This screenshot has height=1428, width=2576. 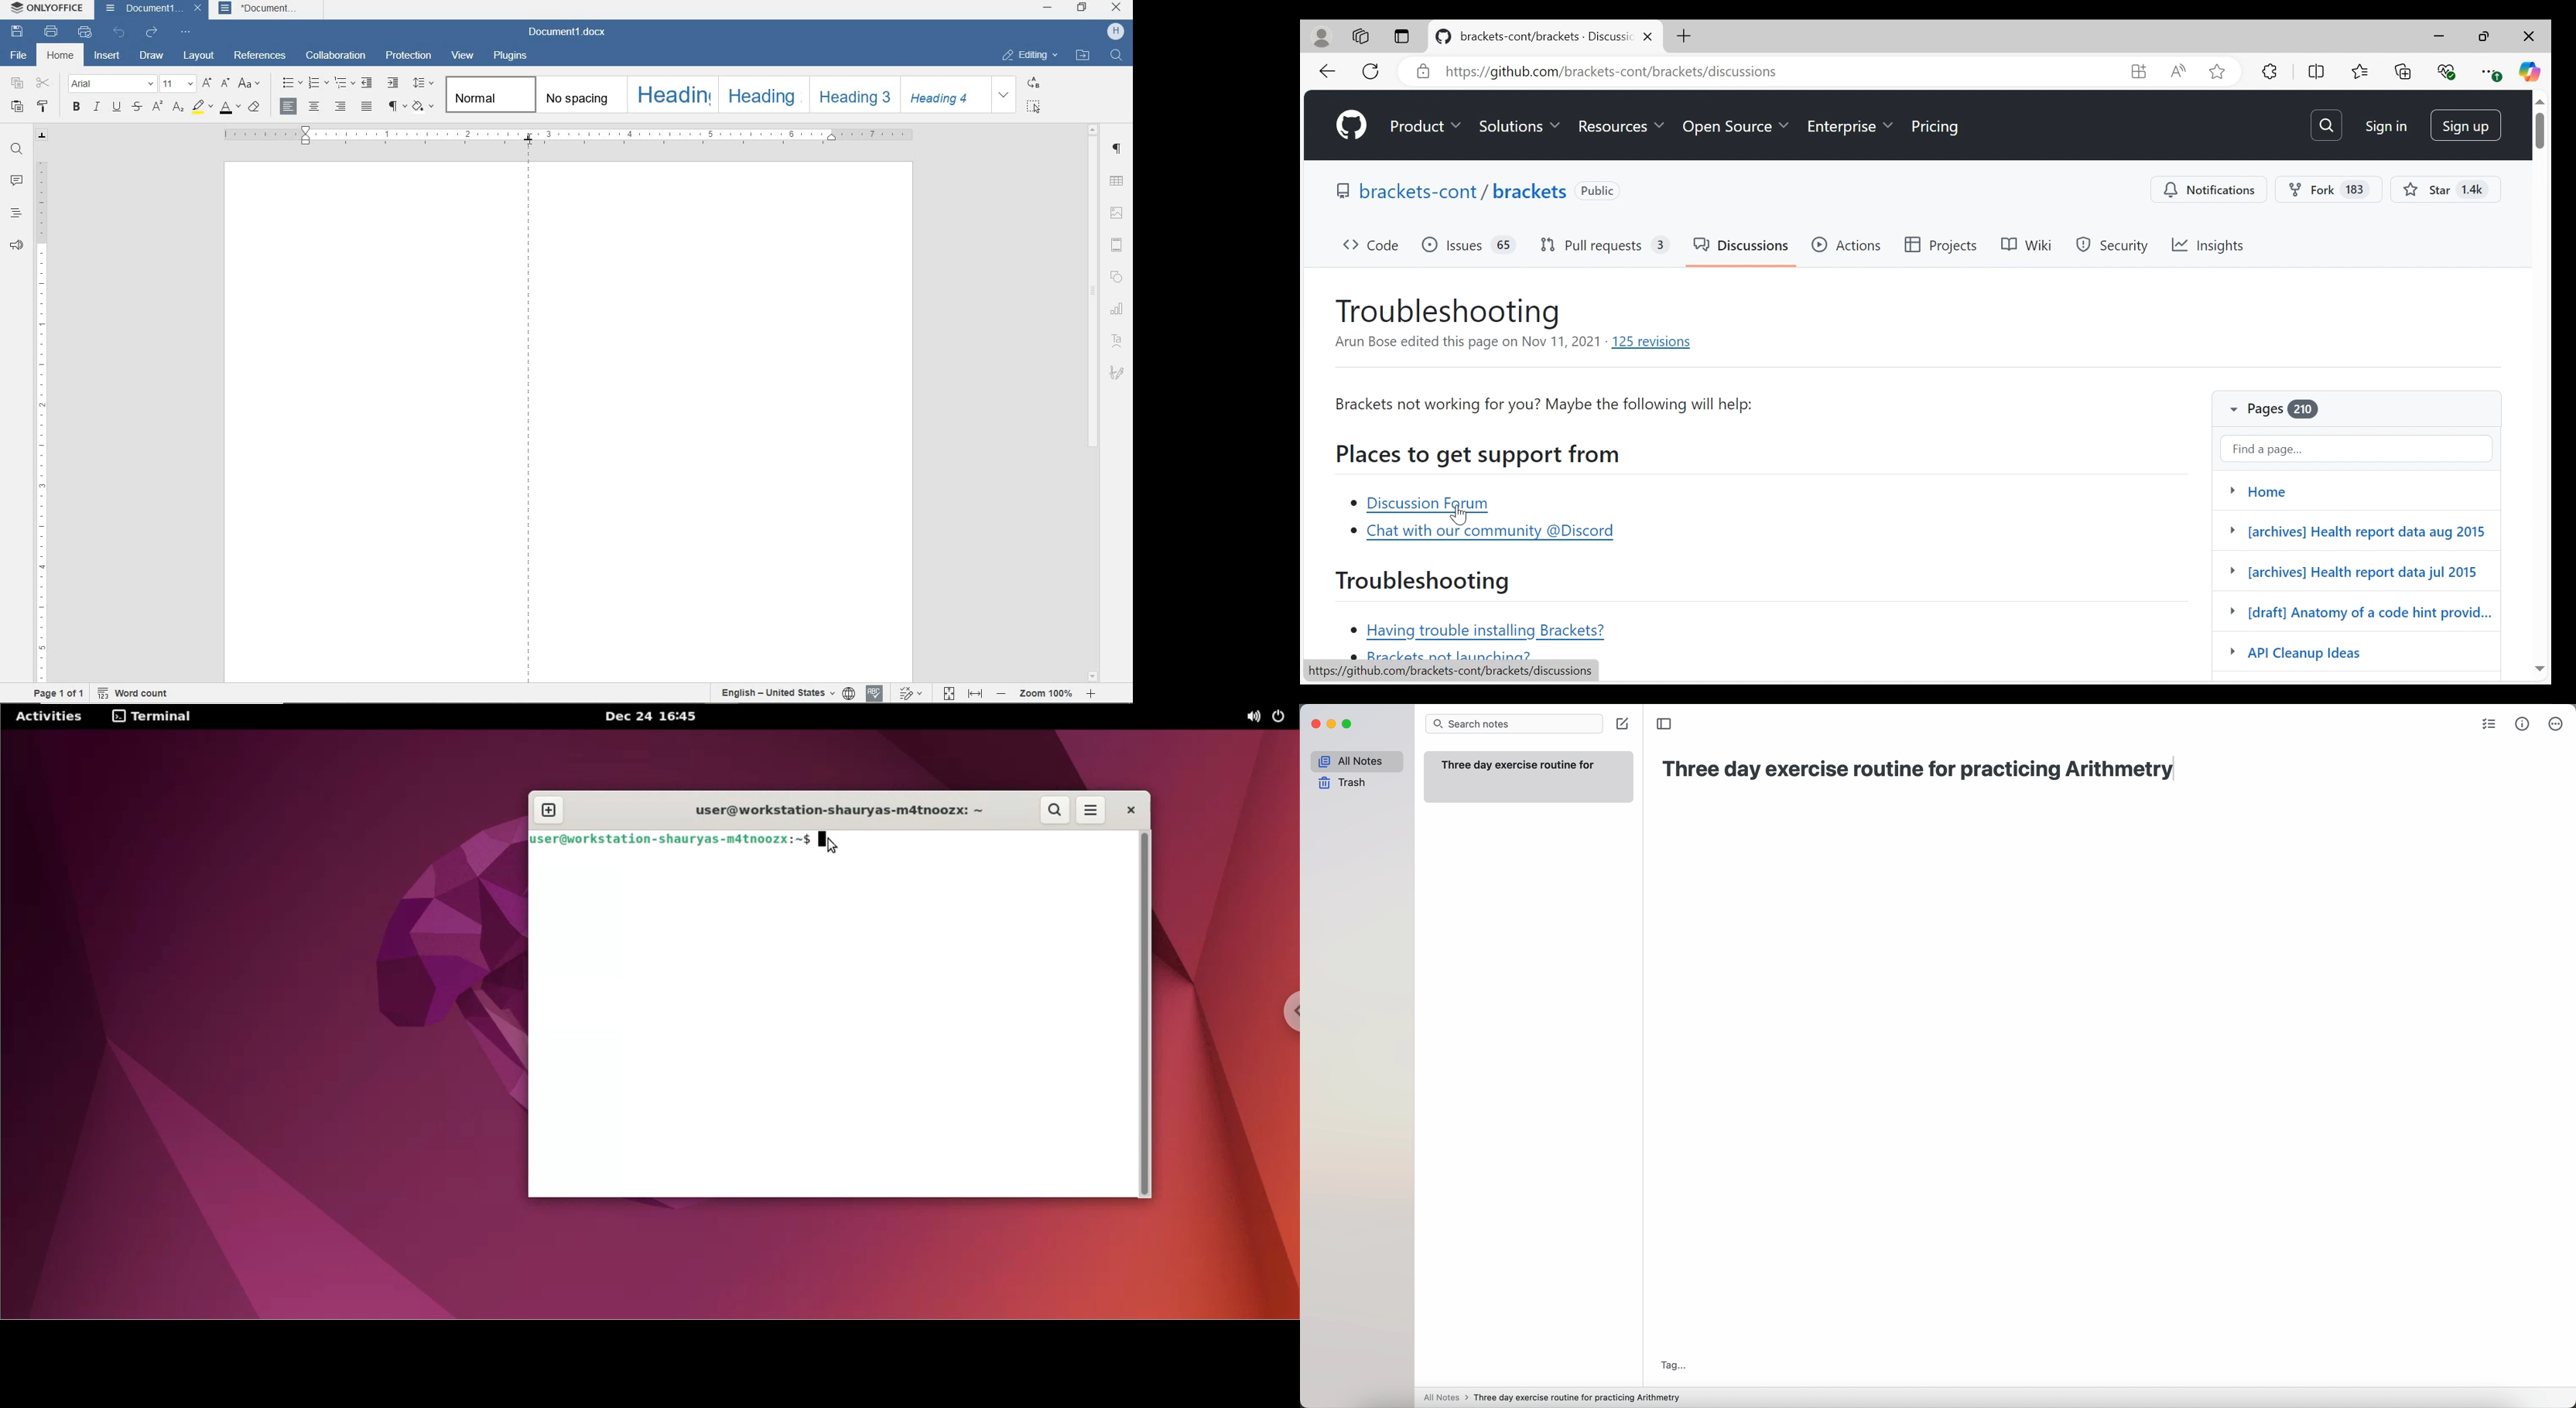 I want to click on INSERT, so click(x=108, y=57).